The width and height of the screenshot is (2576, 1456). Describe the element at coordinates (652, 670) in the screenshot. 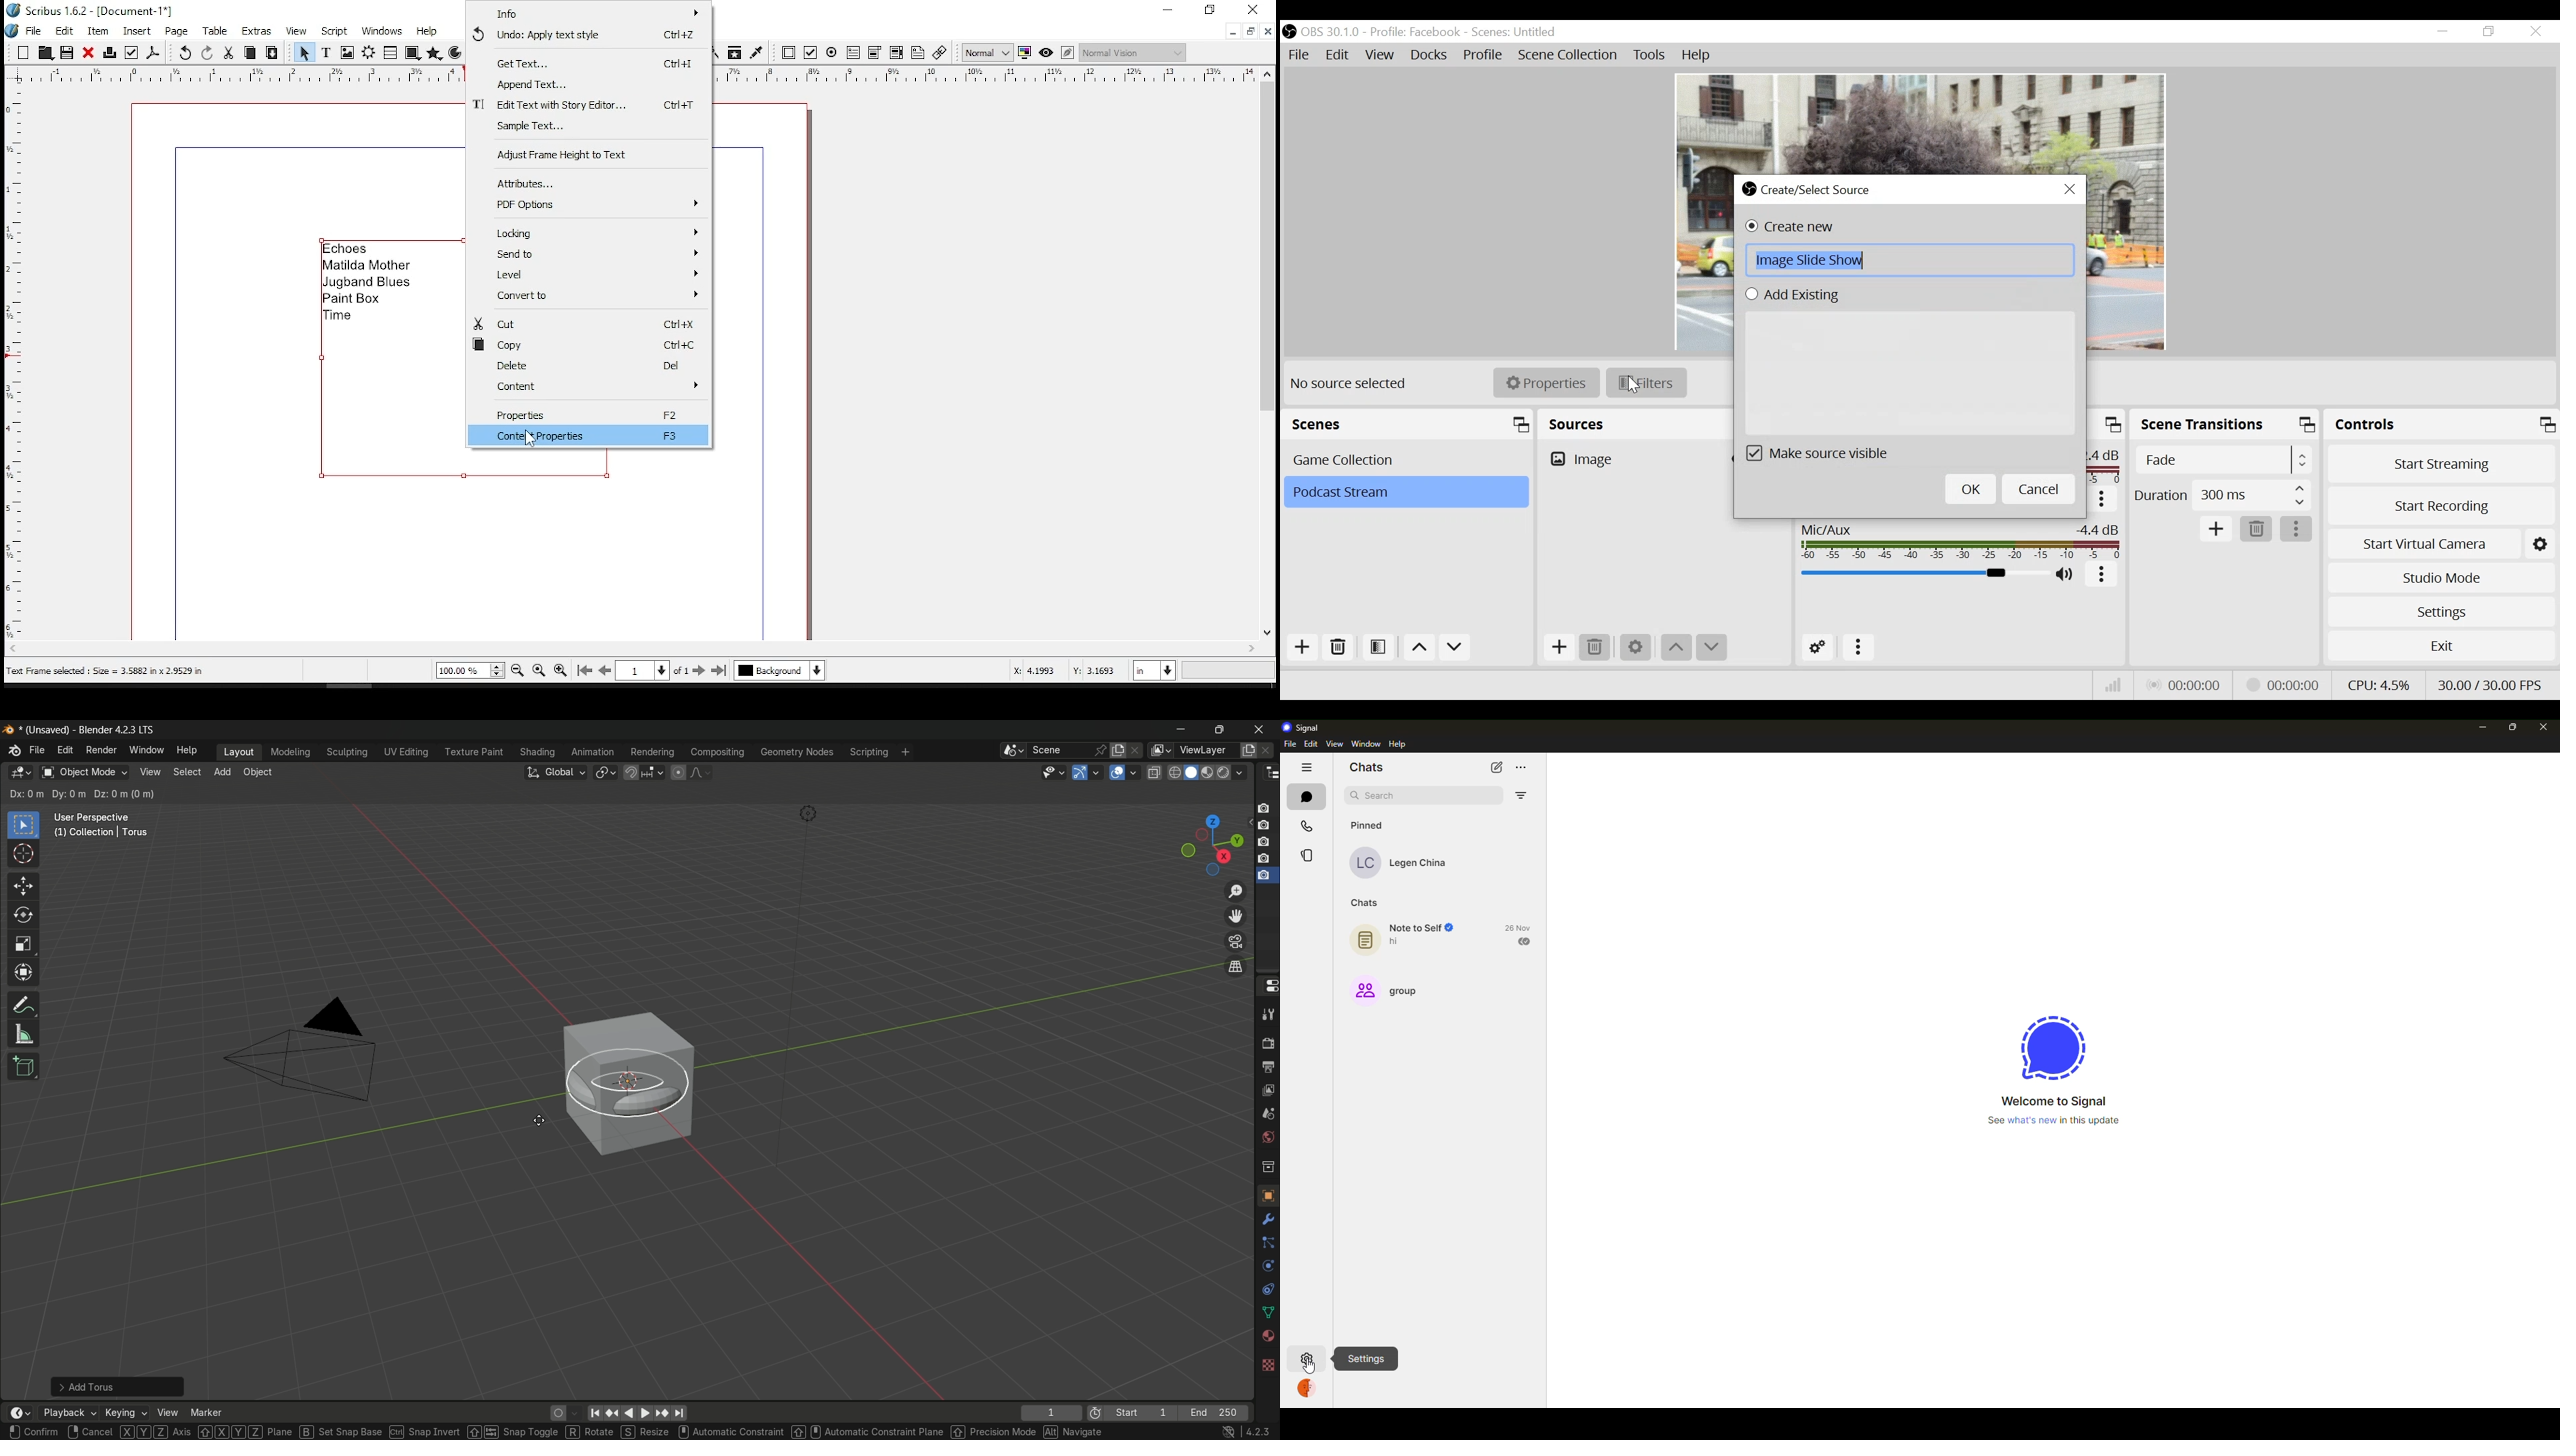

I see `go to page` at that location.